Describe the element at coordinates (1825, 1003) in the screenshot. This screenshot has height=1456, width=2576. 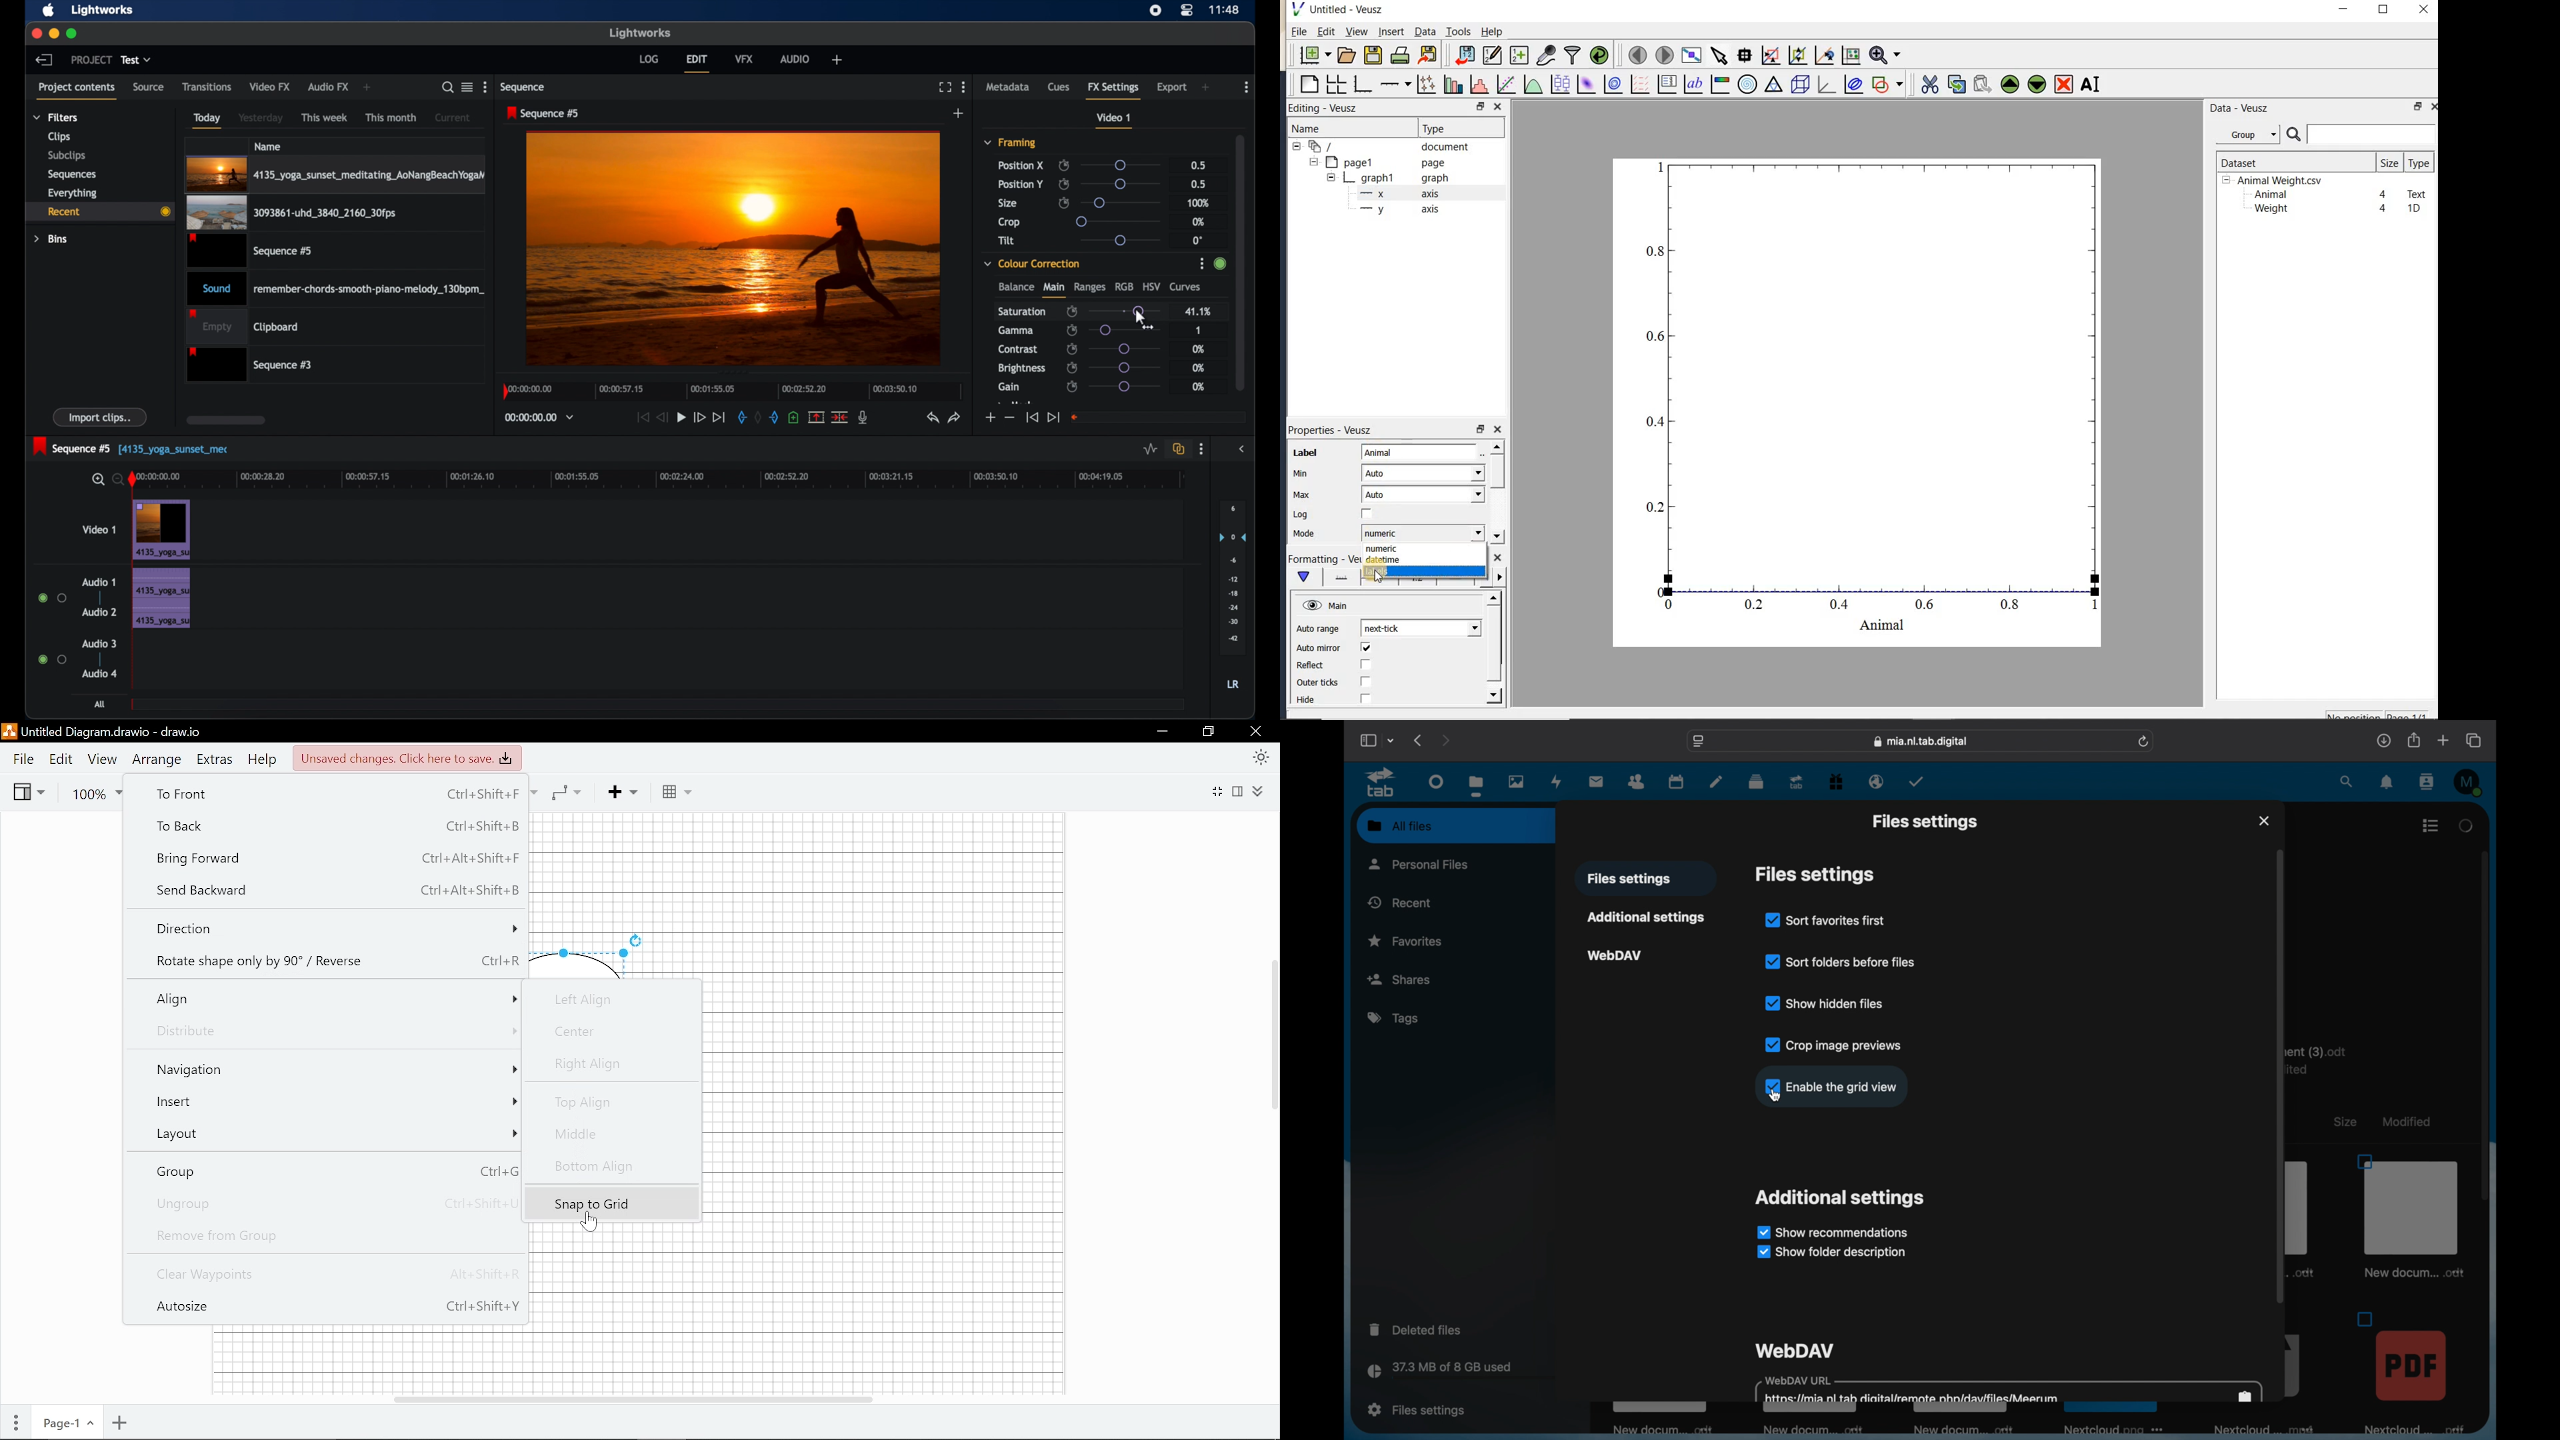
I see `show hidden files` at that location.